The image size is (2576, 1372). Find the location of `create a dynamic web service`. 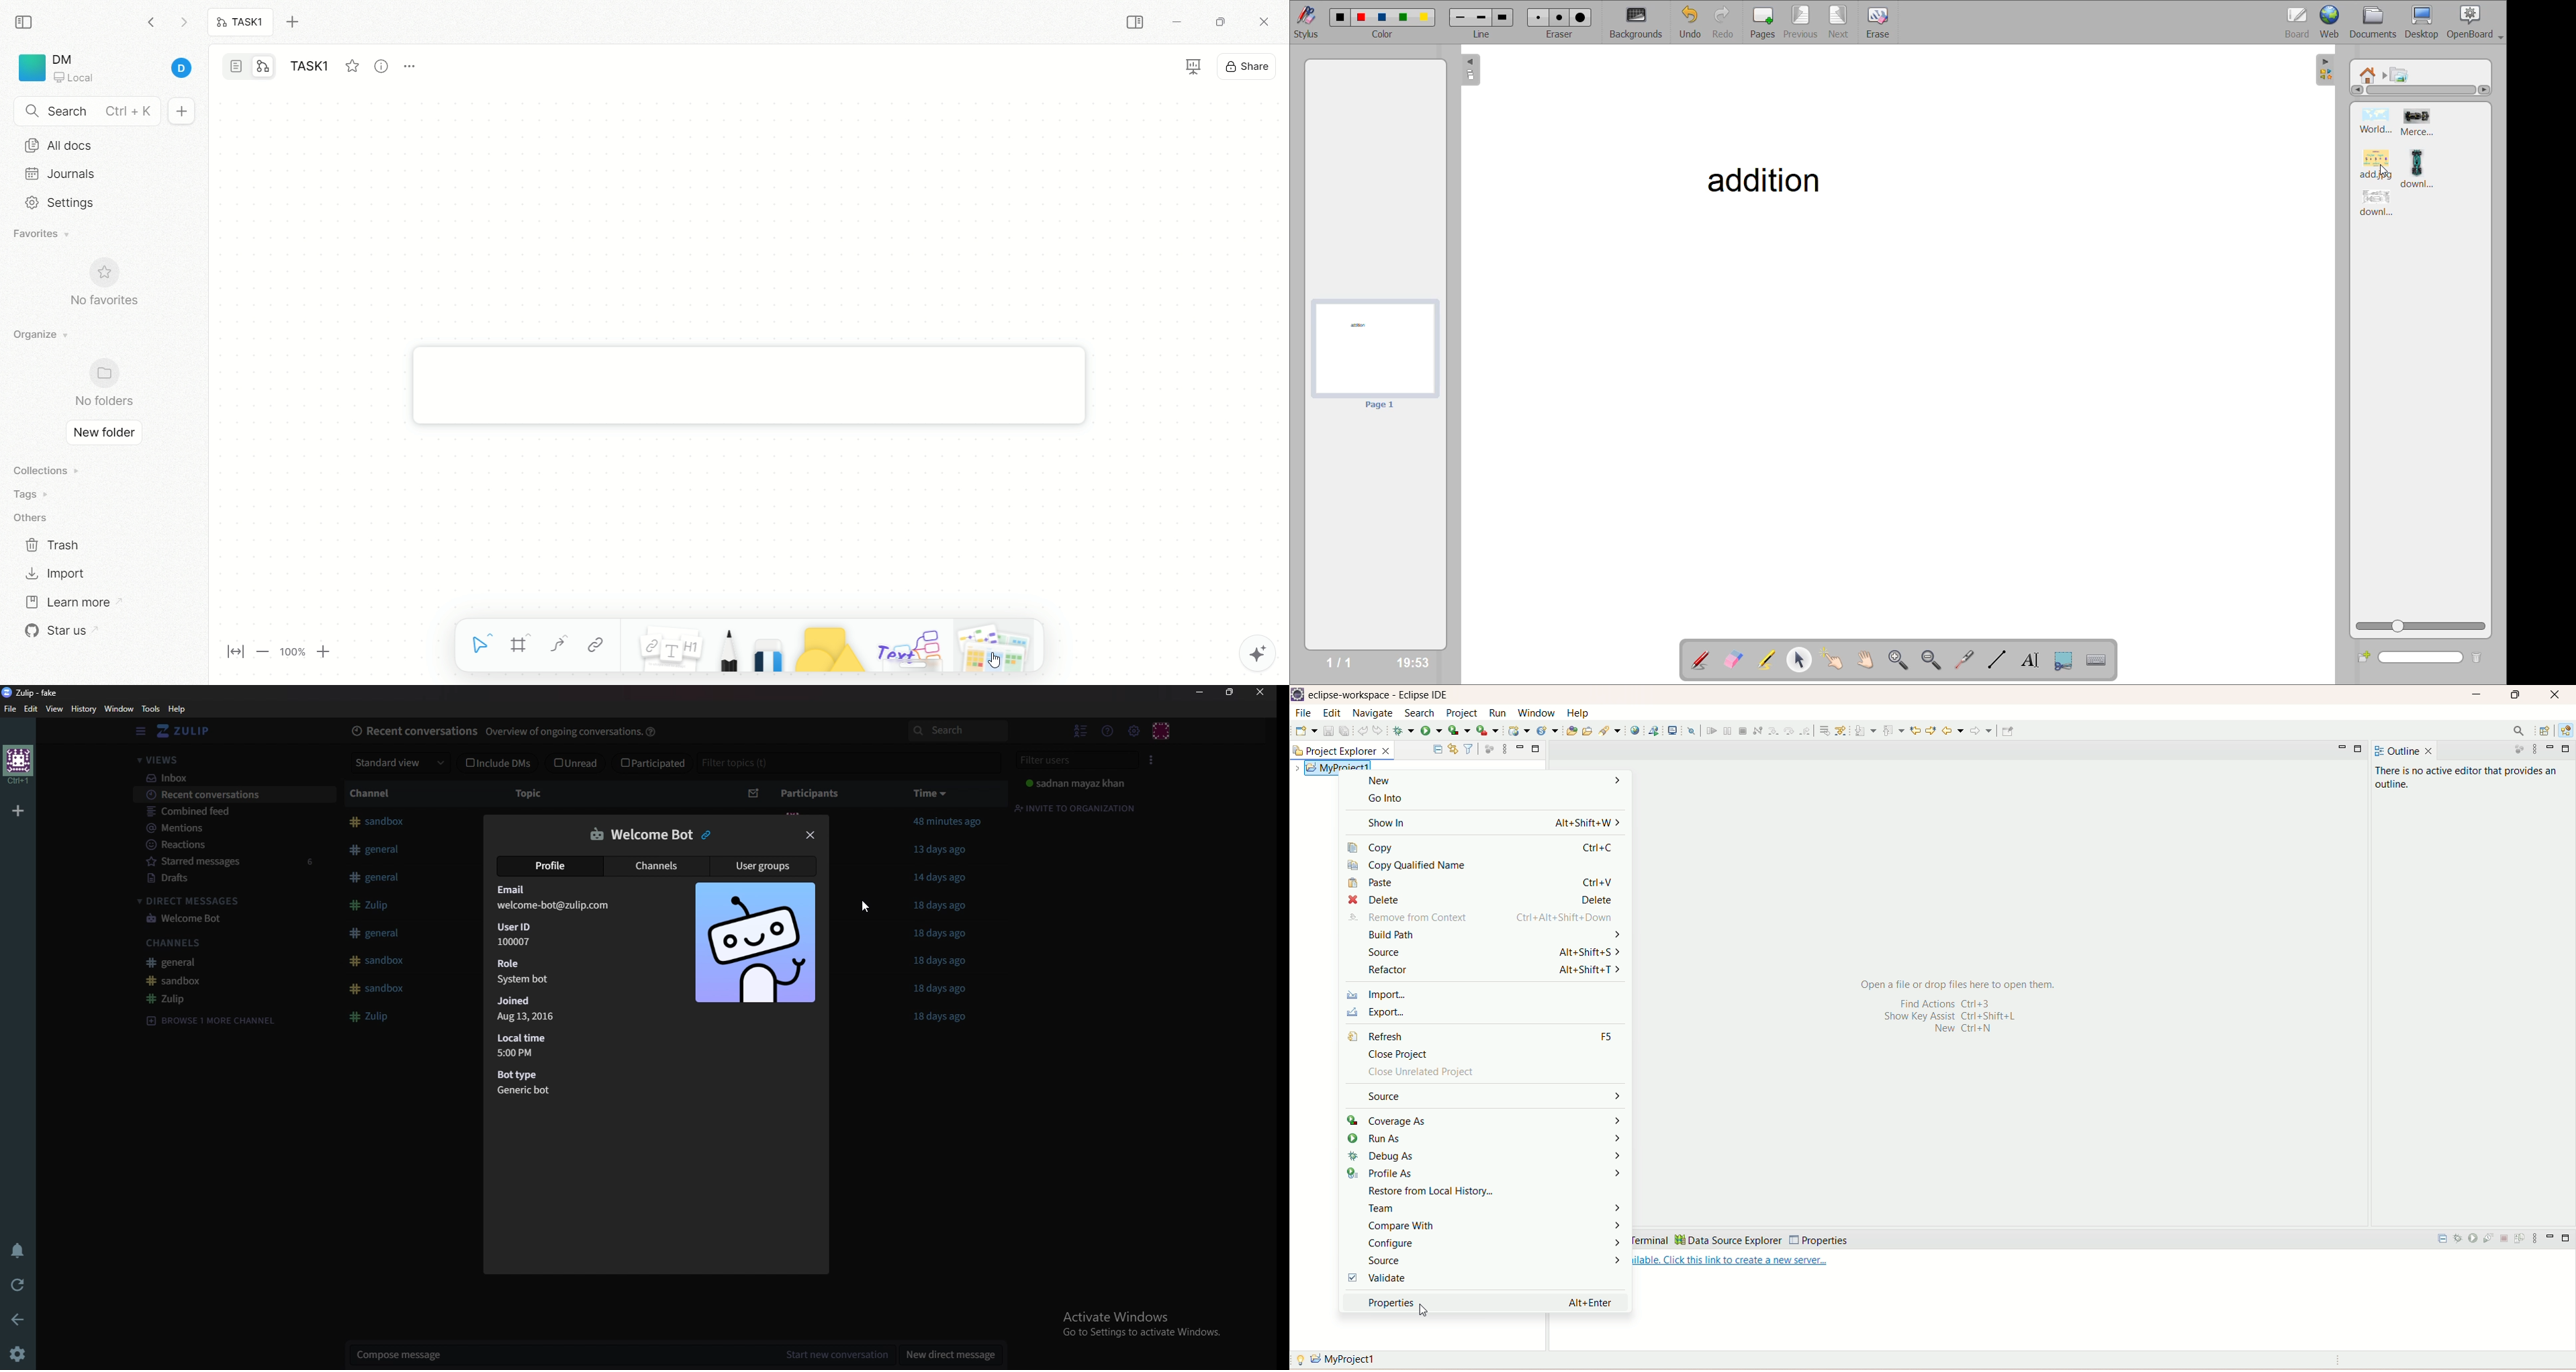

create a dynamic web service is located at coordinates (1521, 731).